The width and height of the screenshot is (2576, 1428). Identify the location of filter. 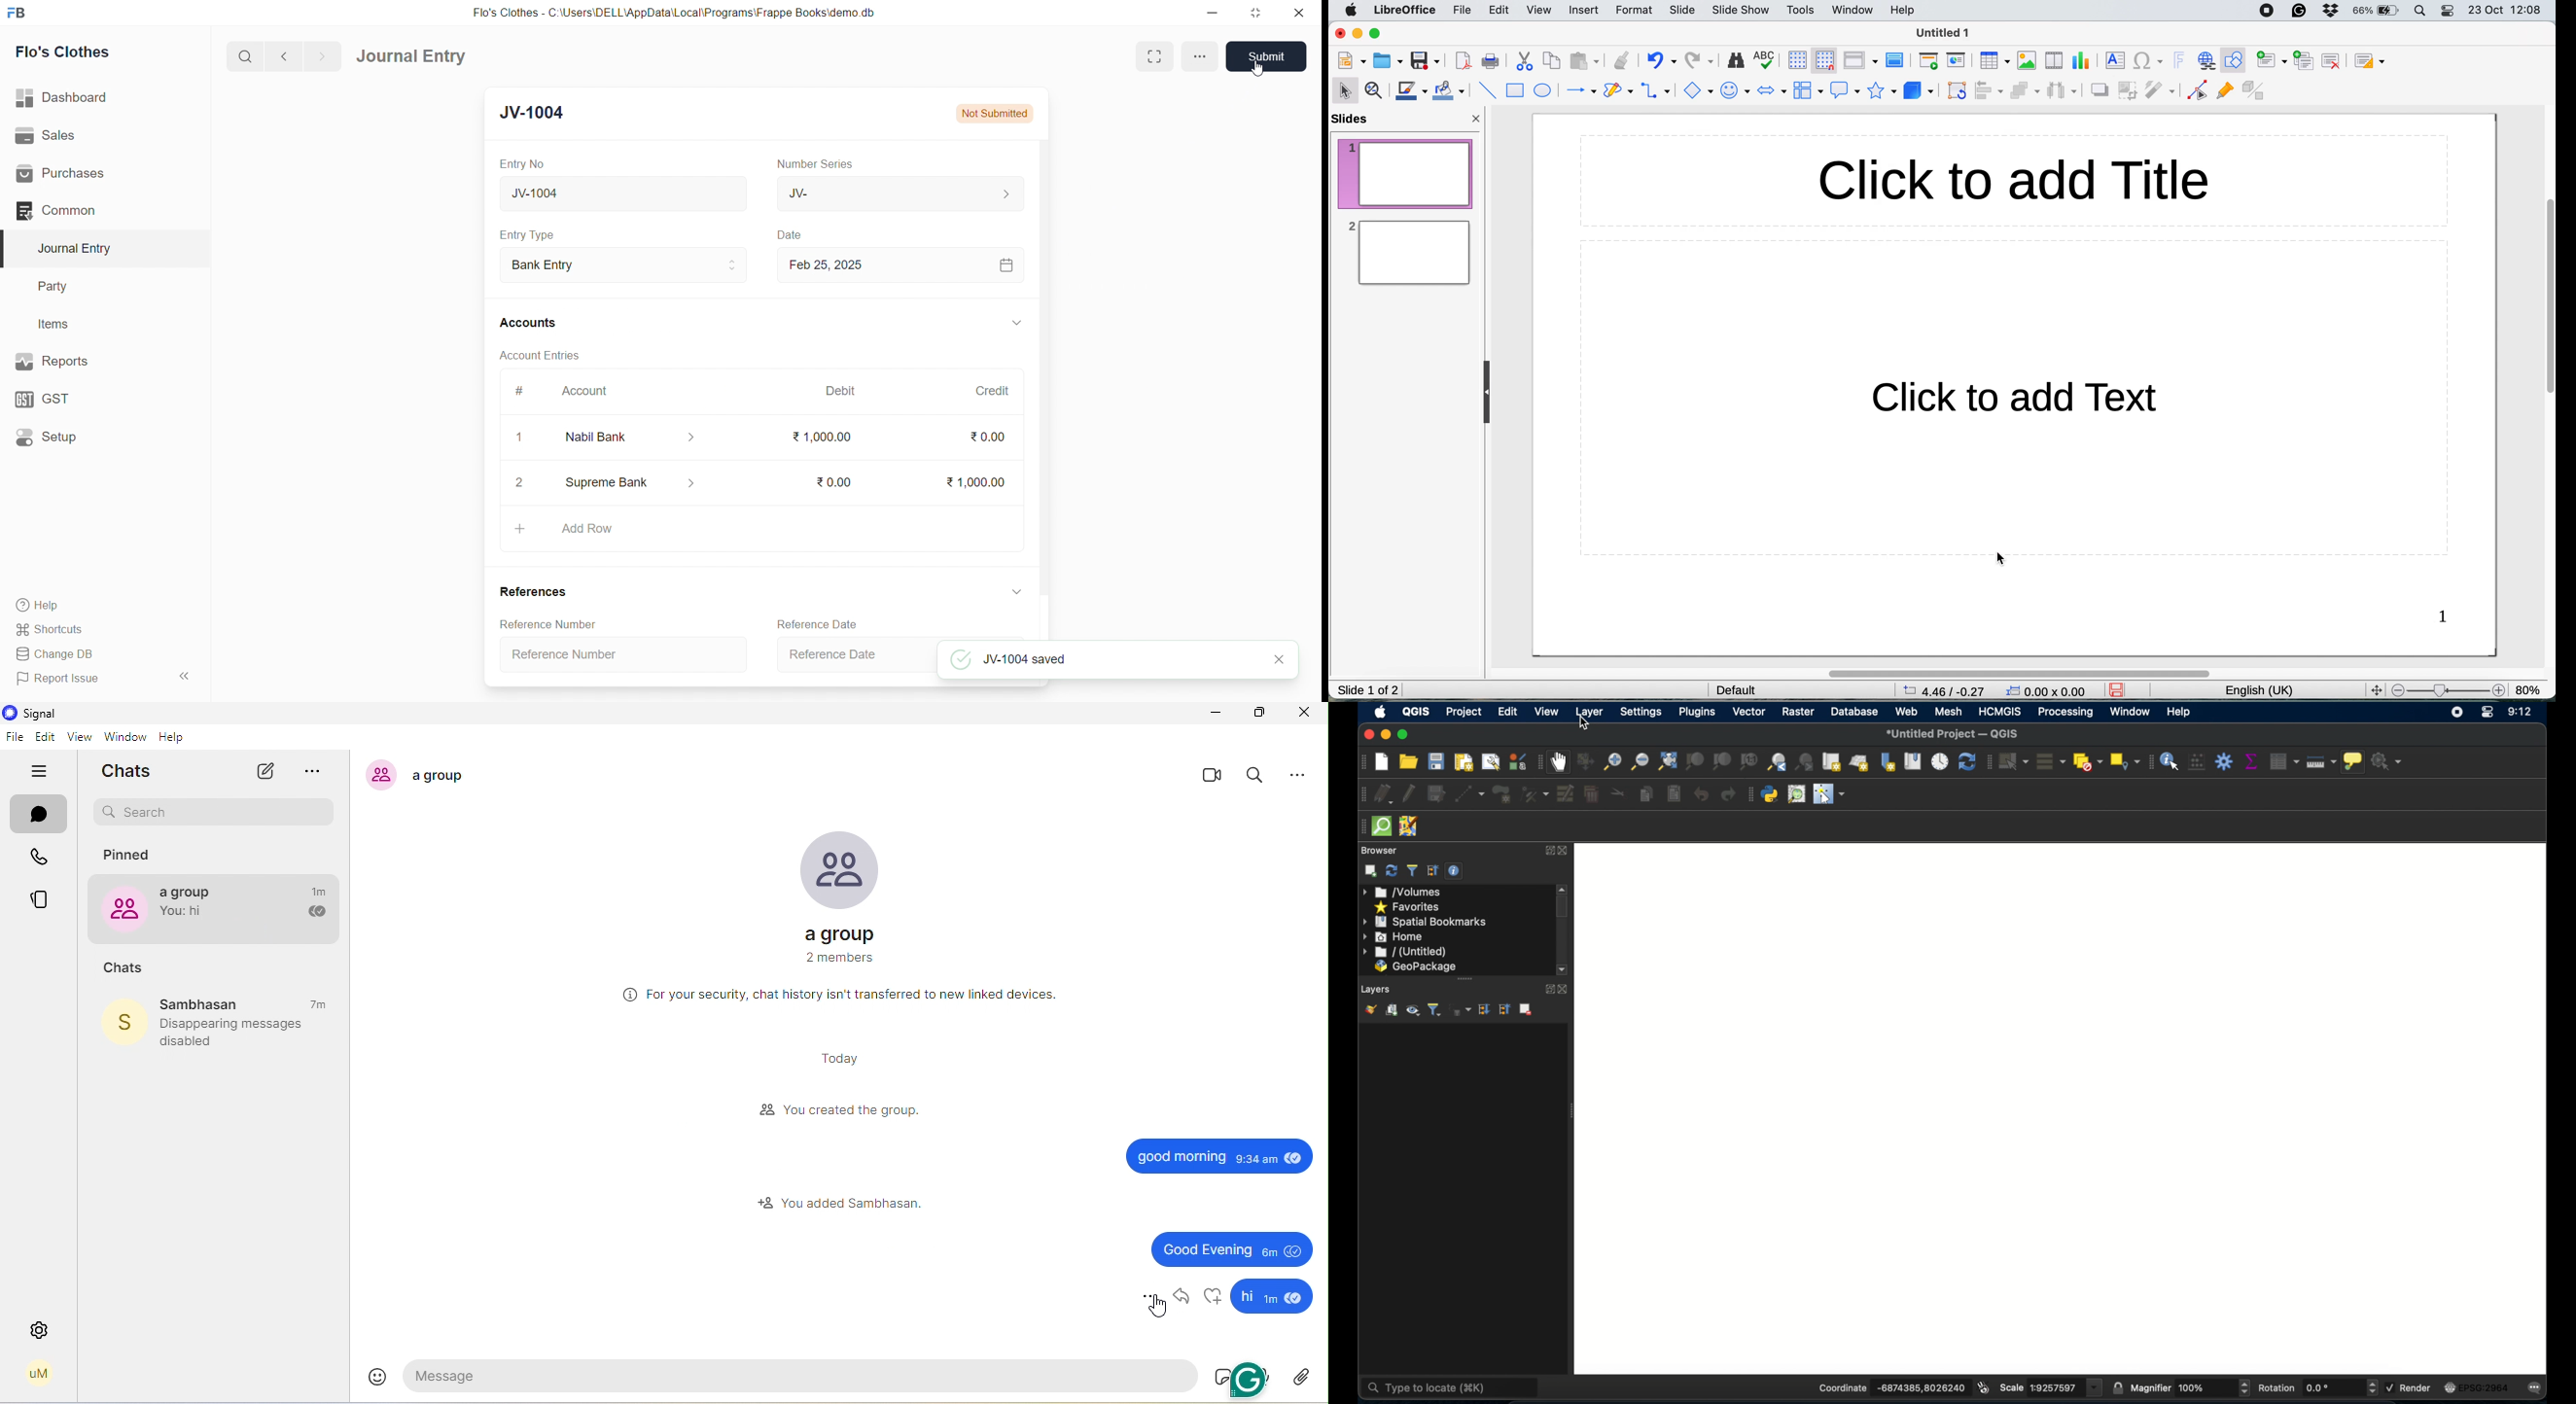
(2162, 91).